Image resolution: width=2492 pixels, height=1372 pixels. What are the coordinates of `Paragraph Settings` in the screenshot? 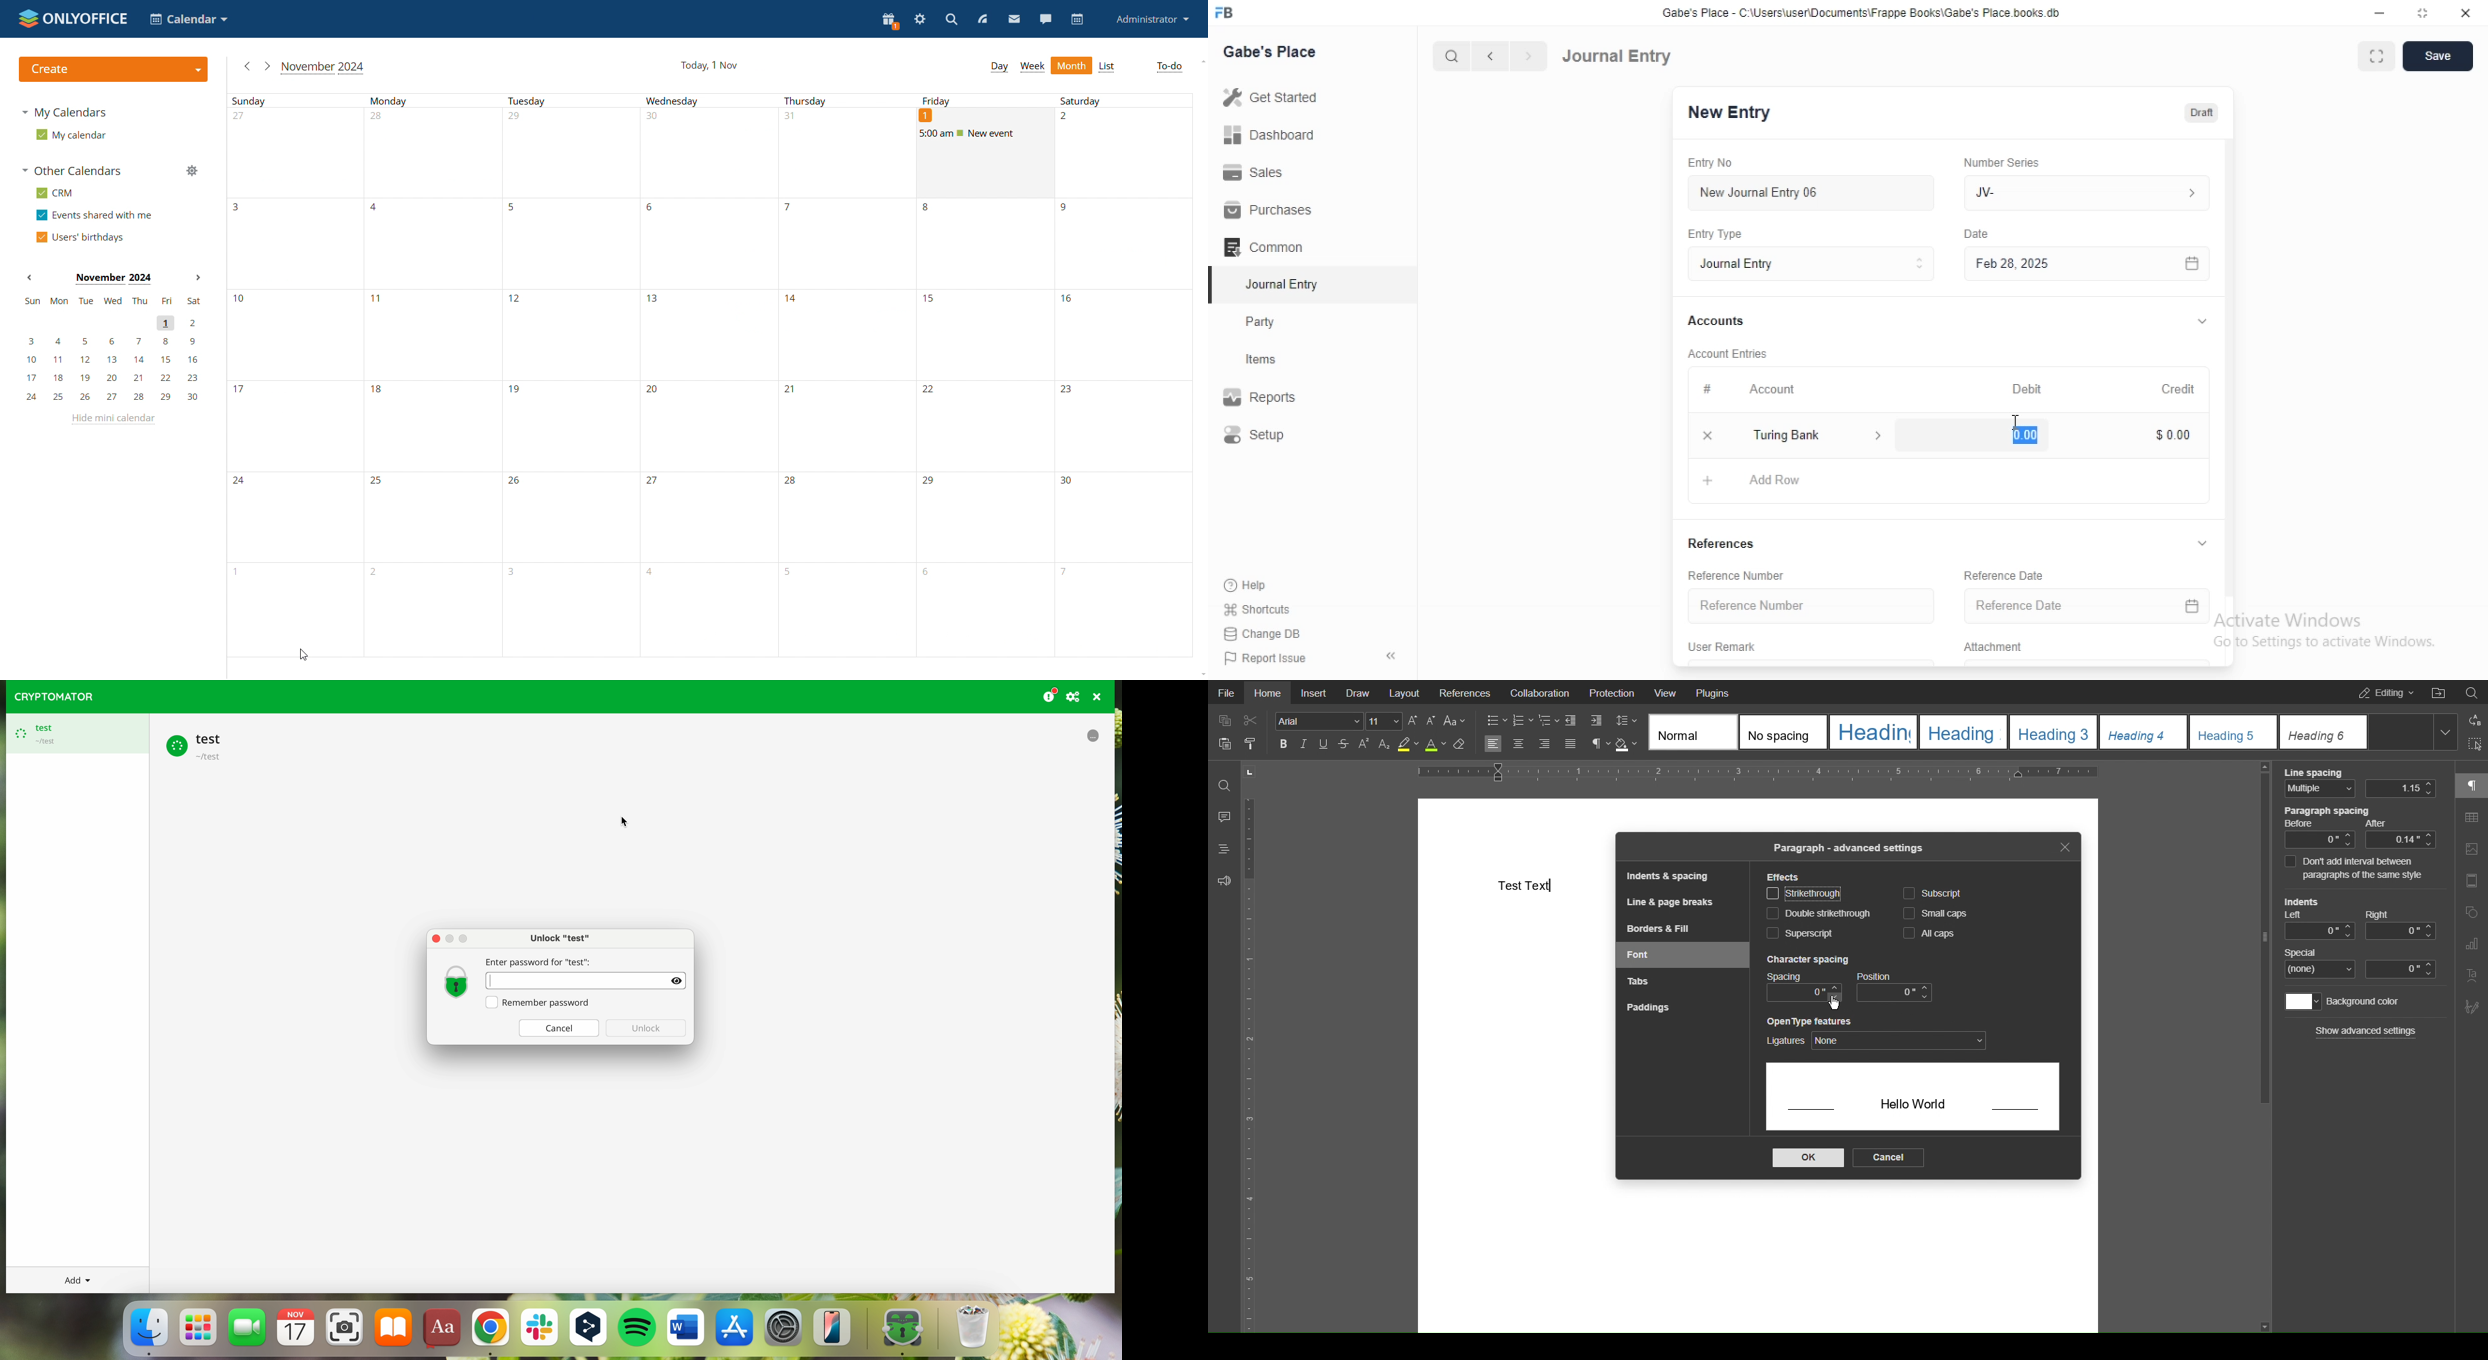 It's located at (1600, 745).